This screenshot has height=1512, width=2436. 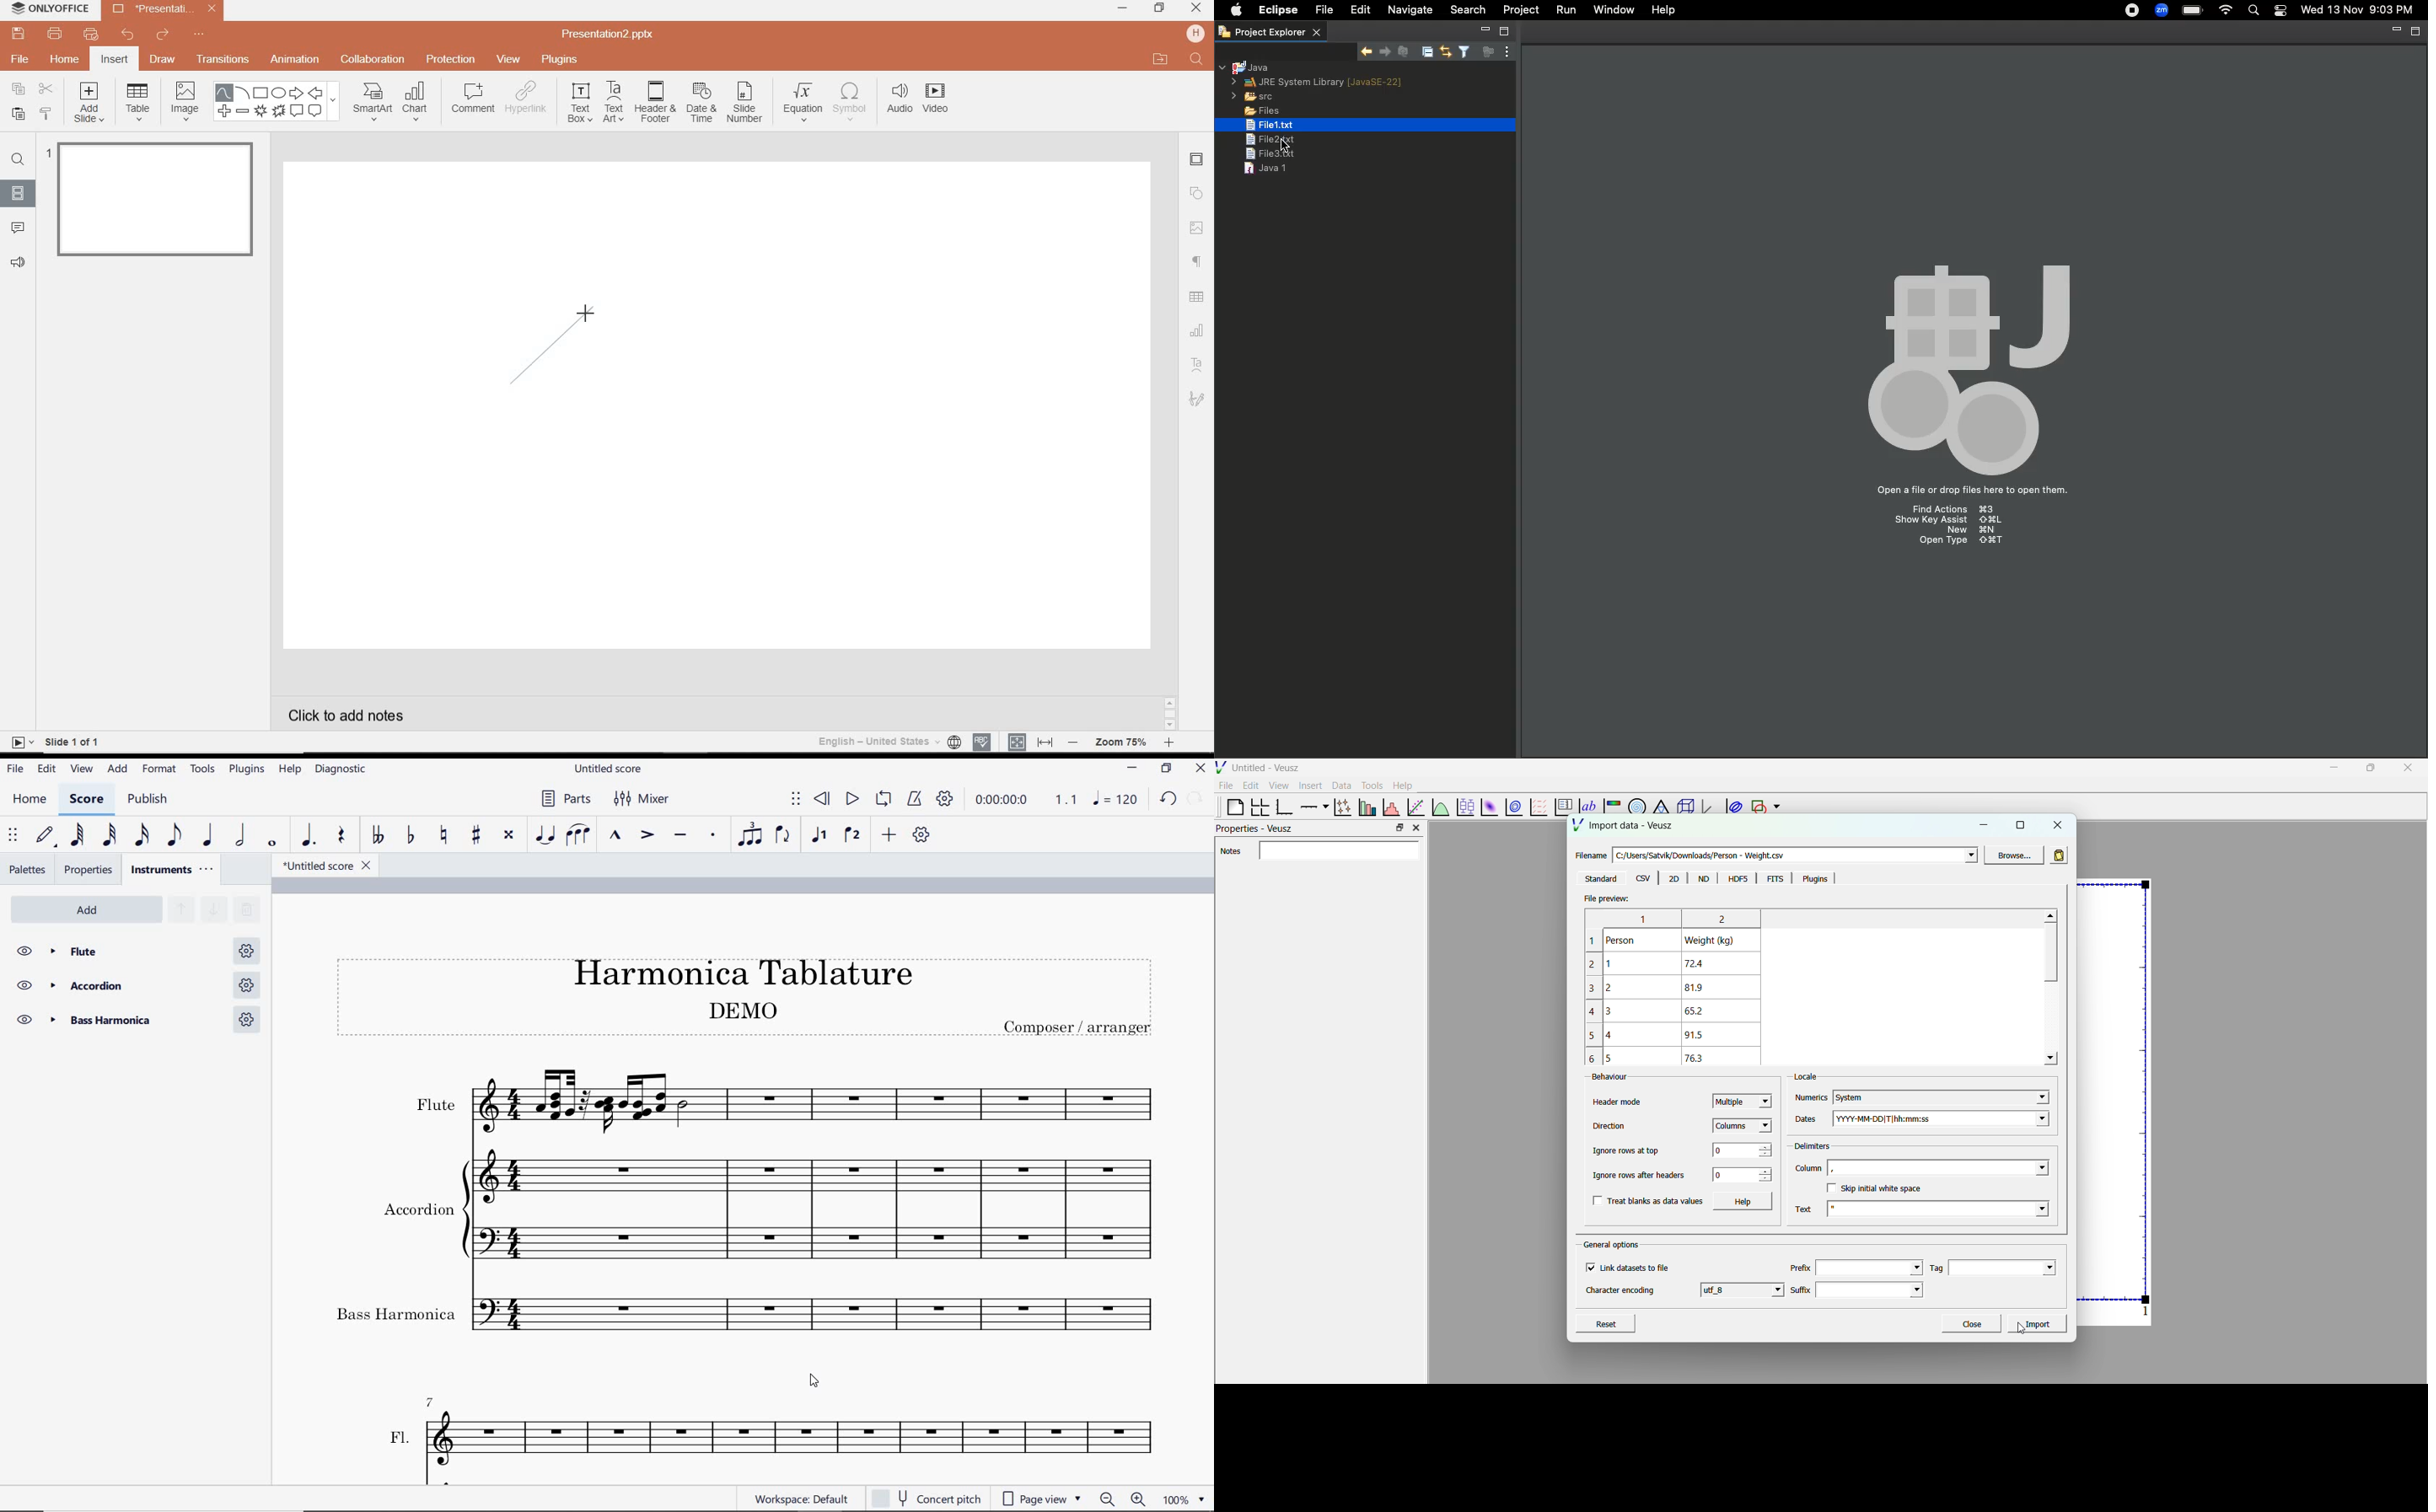 What do you see at coordinates (209, 835) in the screenshot?
I see `quarter note` at bounding box center [209, 835].